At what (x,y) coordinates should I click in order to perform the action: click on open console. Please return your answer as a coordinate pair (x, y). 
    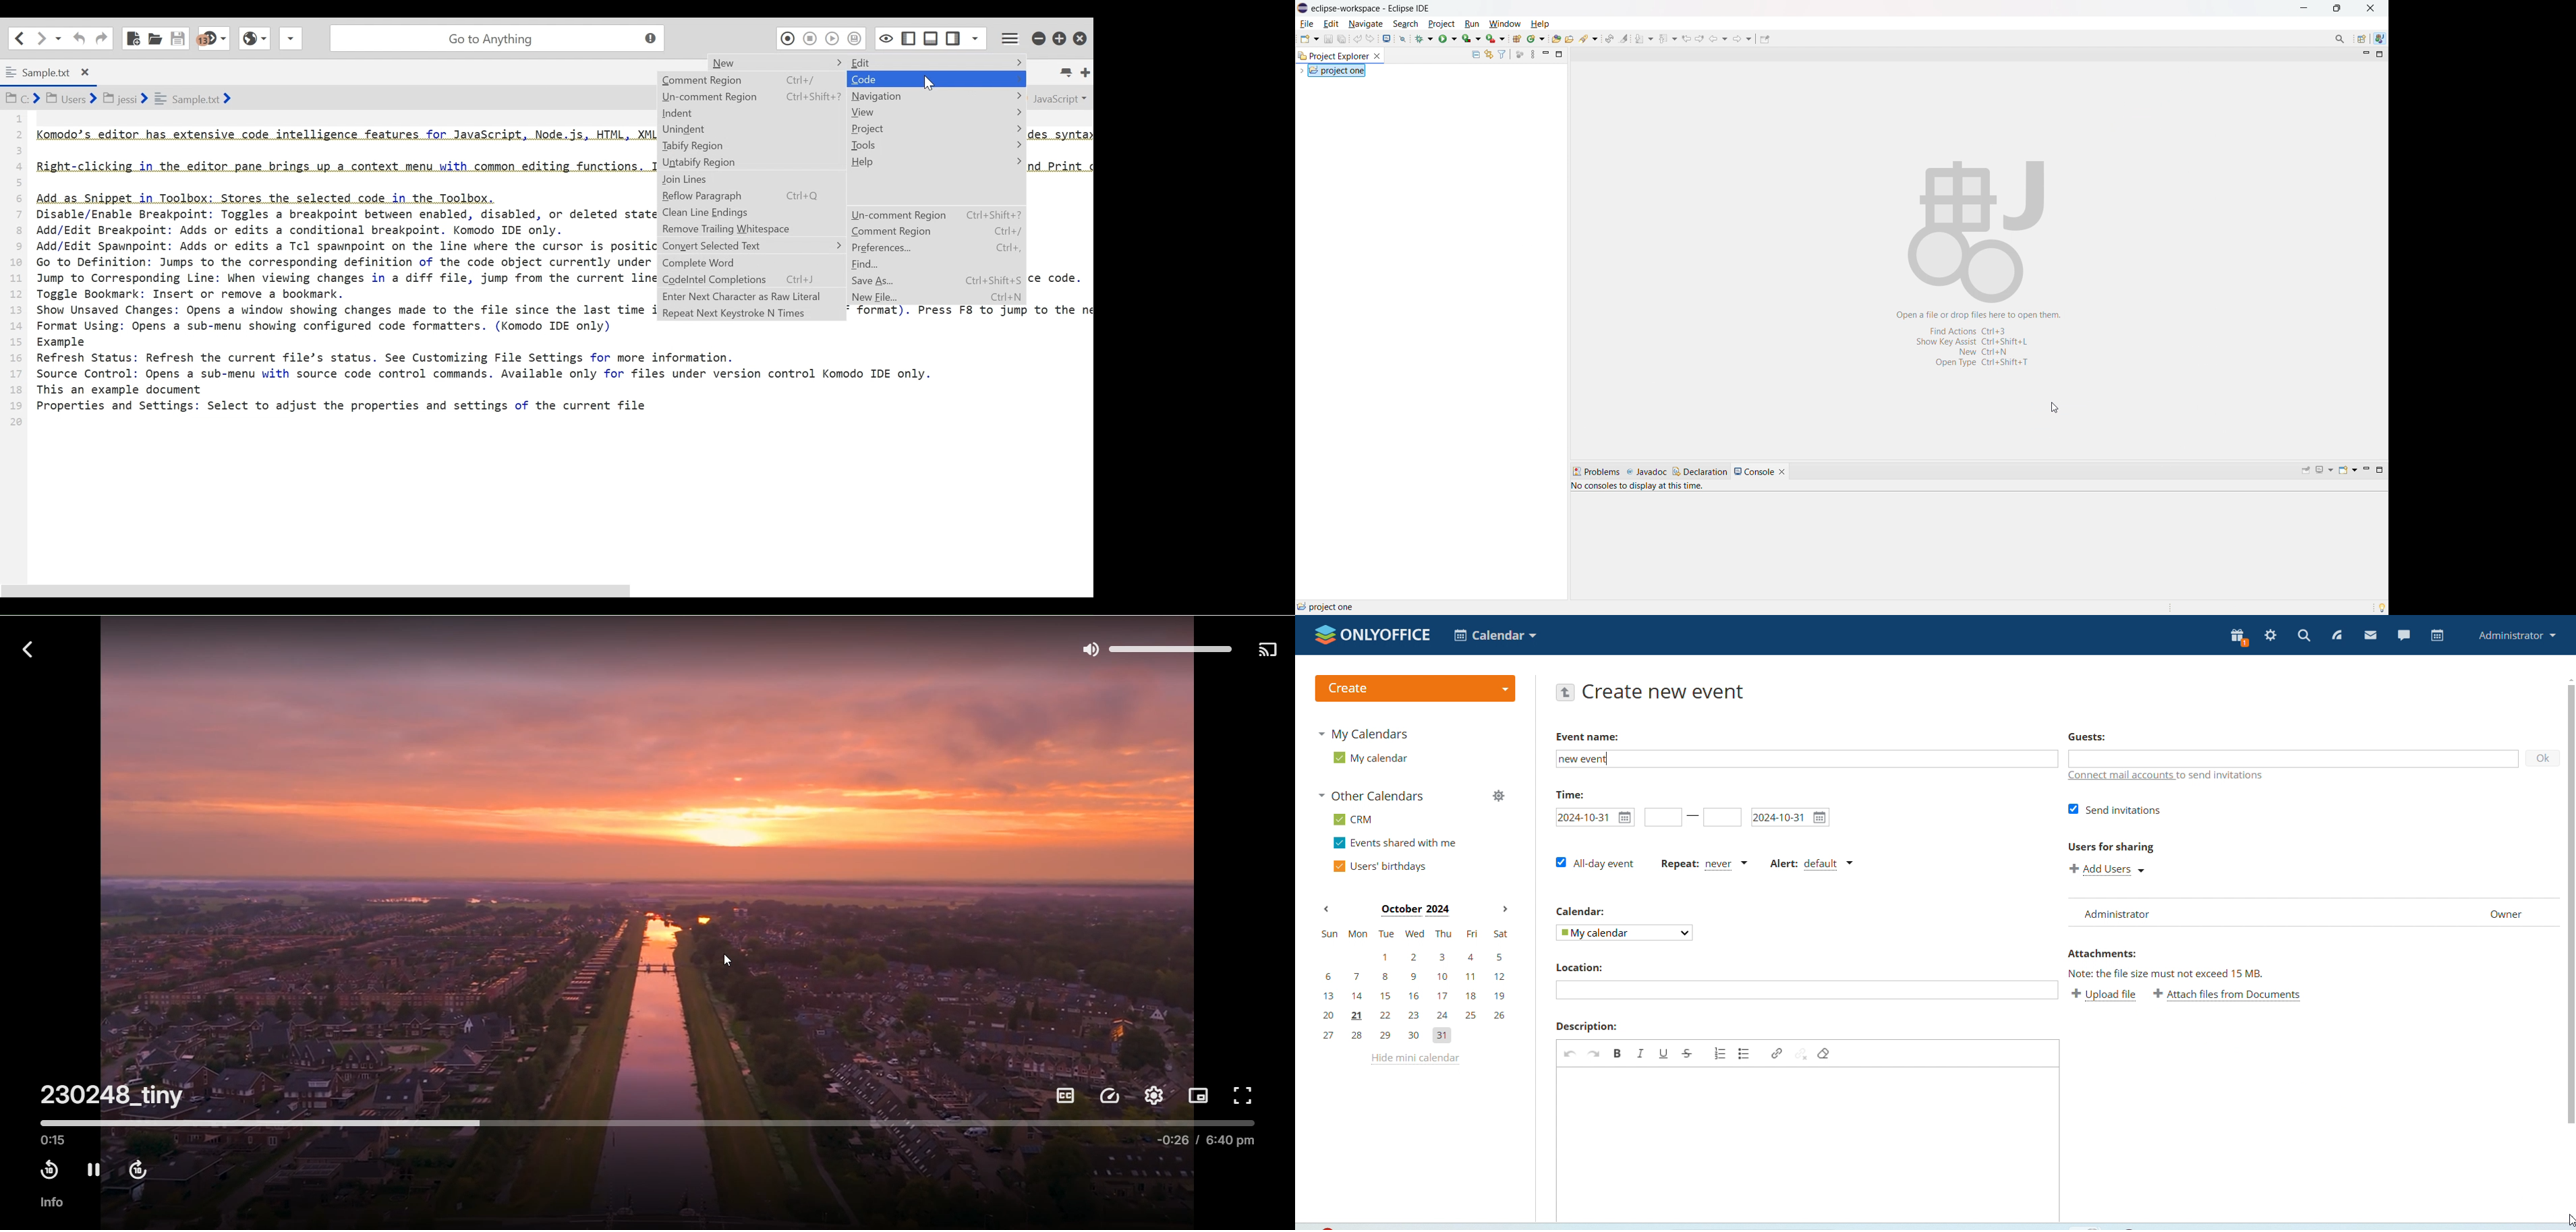
    Looking at the image, I should click on (1387, 39).